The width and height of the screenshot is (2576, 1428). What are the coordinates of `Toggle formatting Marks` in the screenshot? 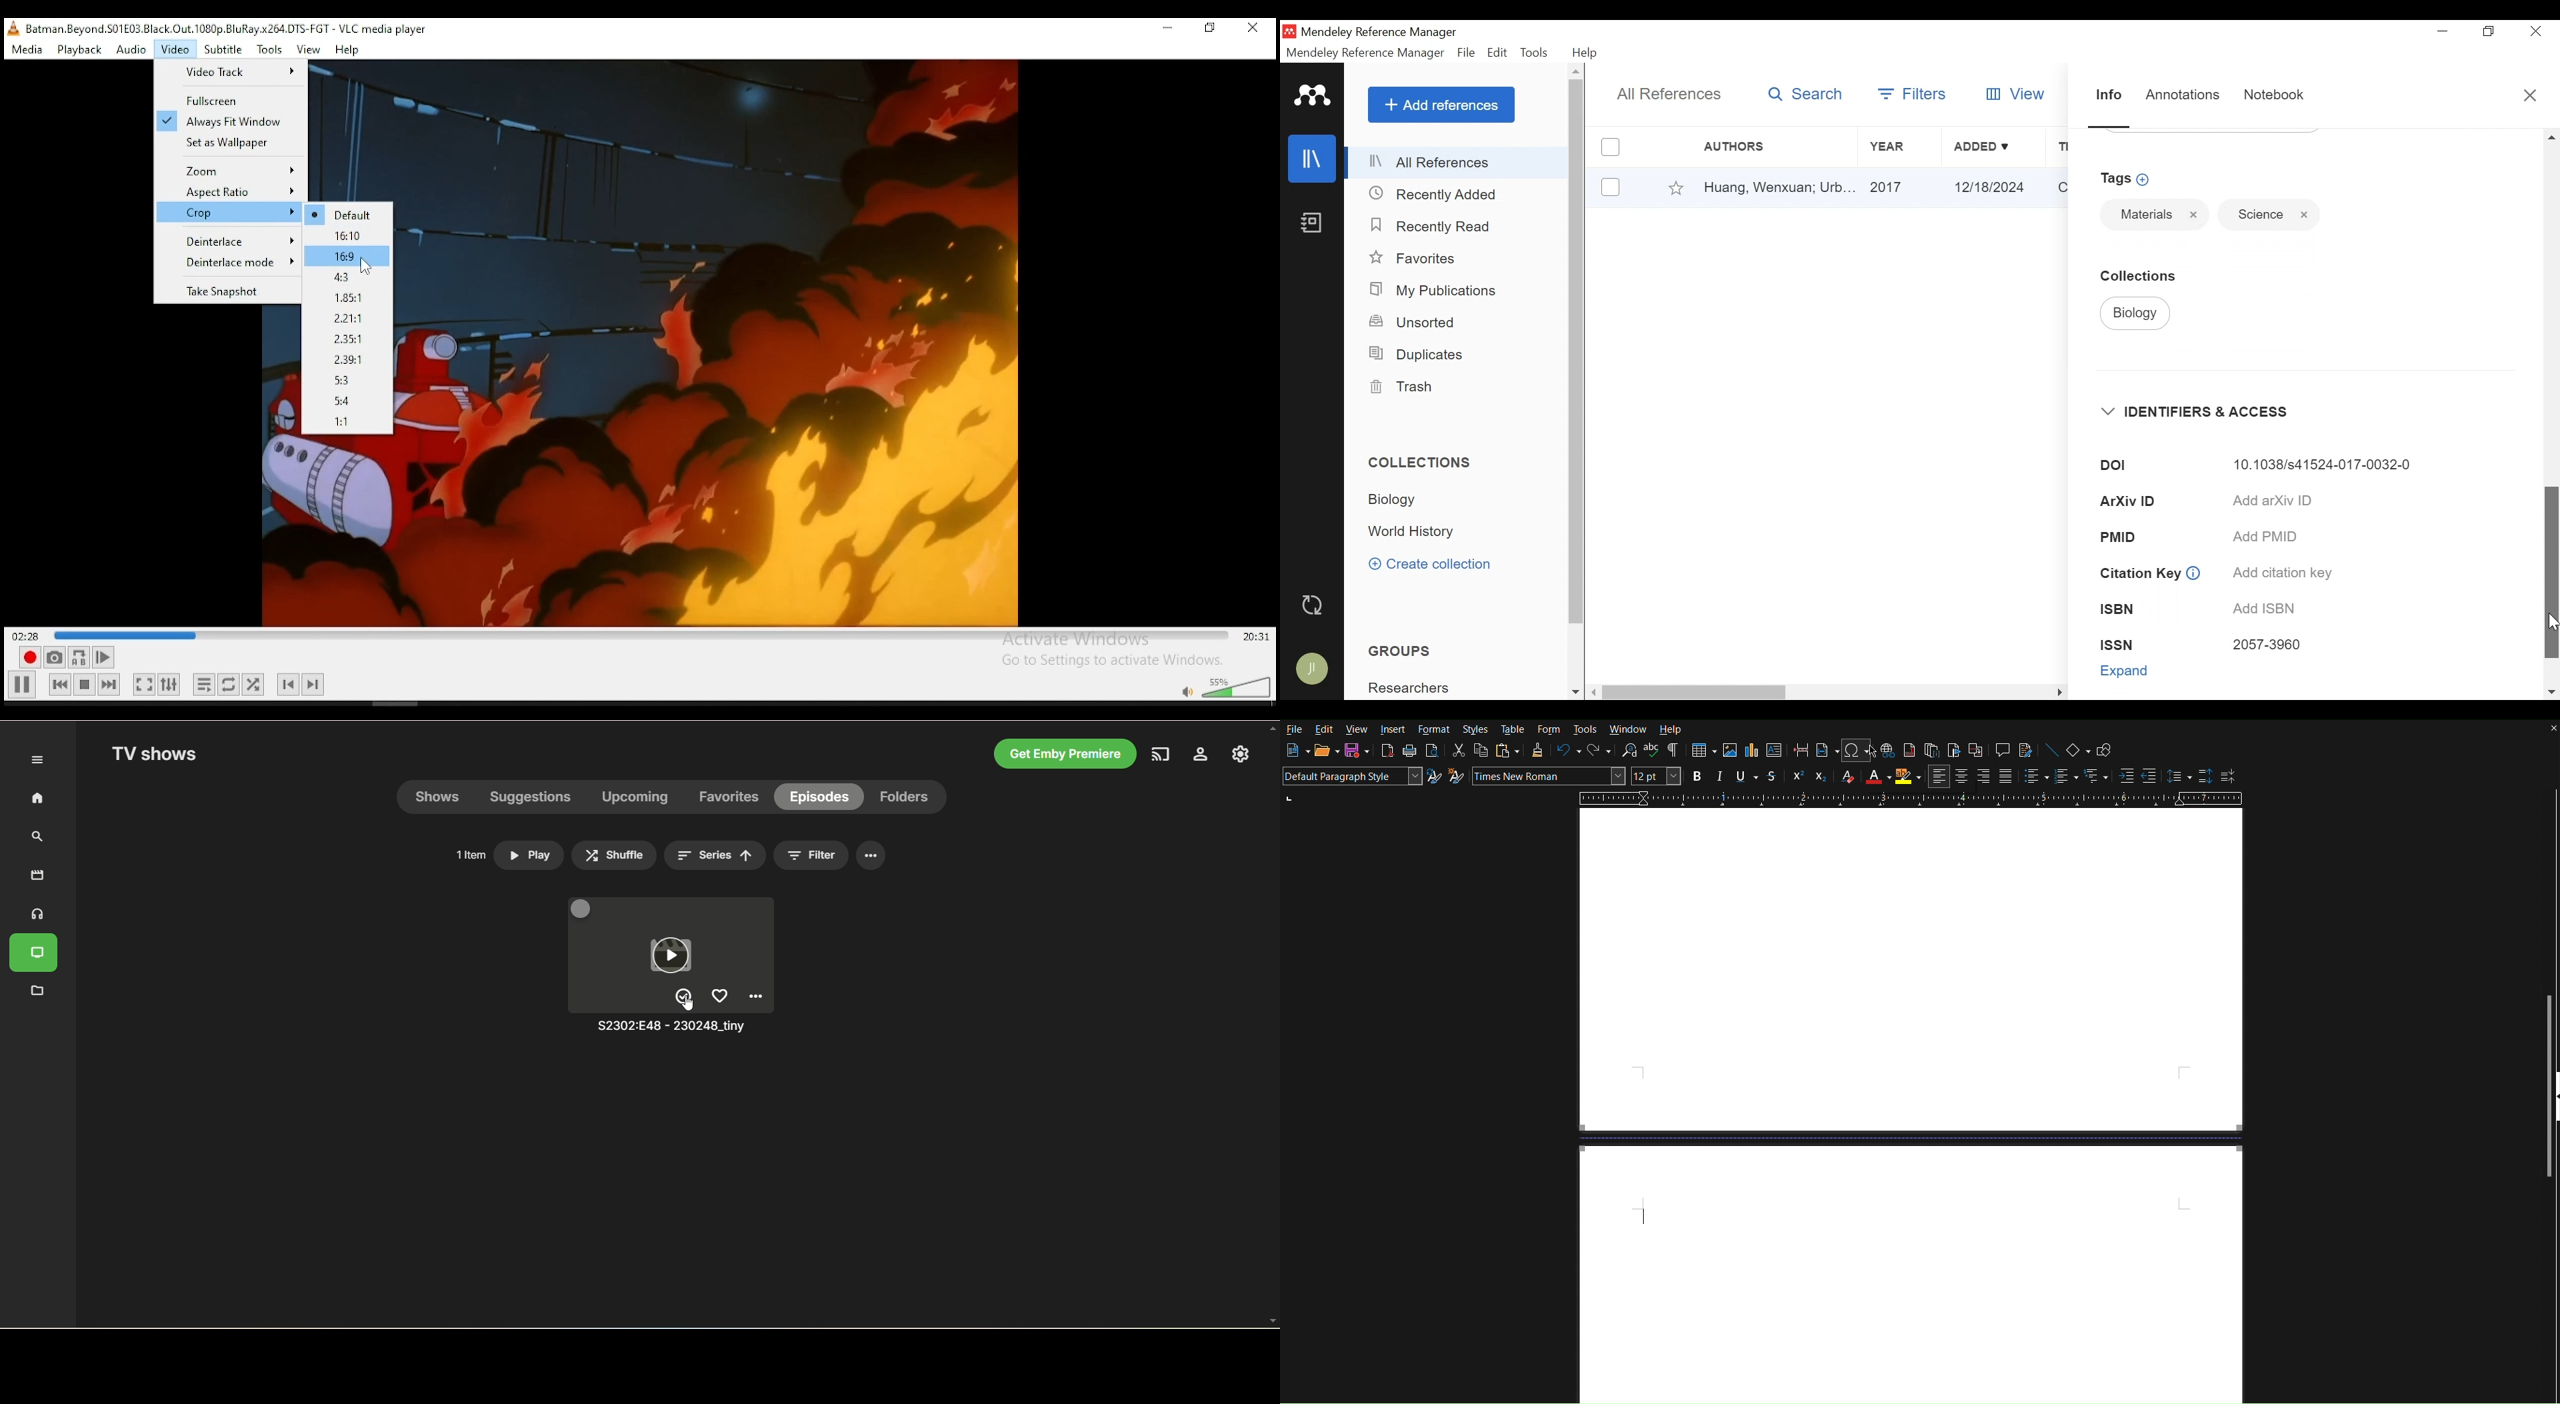 It's located at (1675, 751).